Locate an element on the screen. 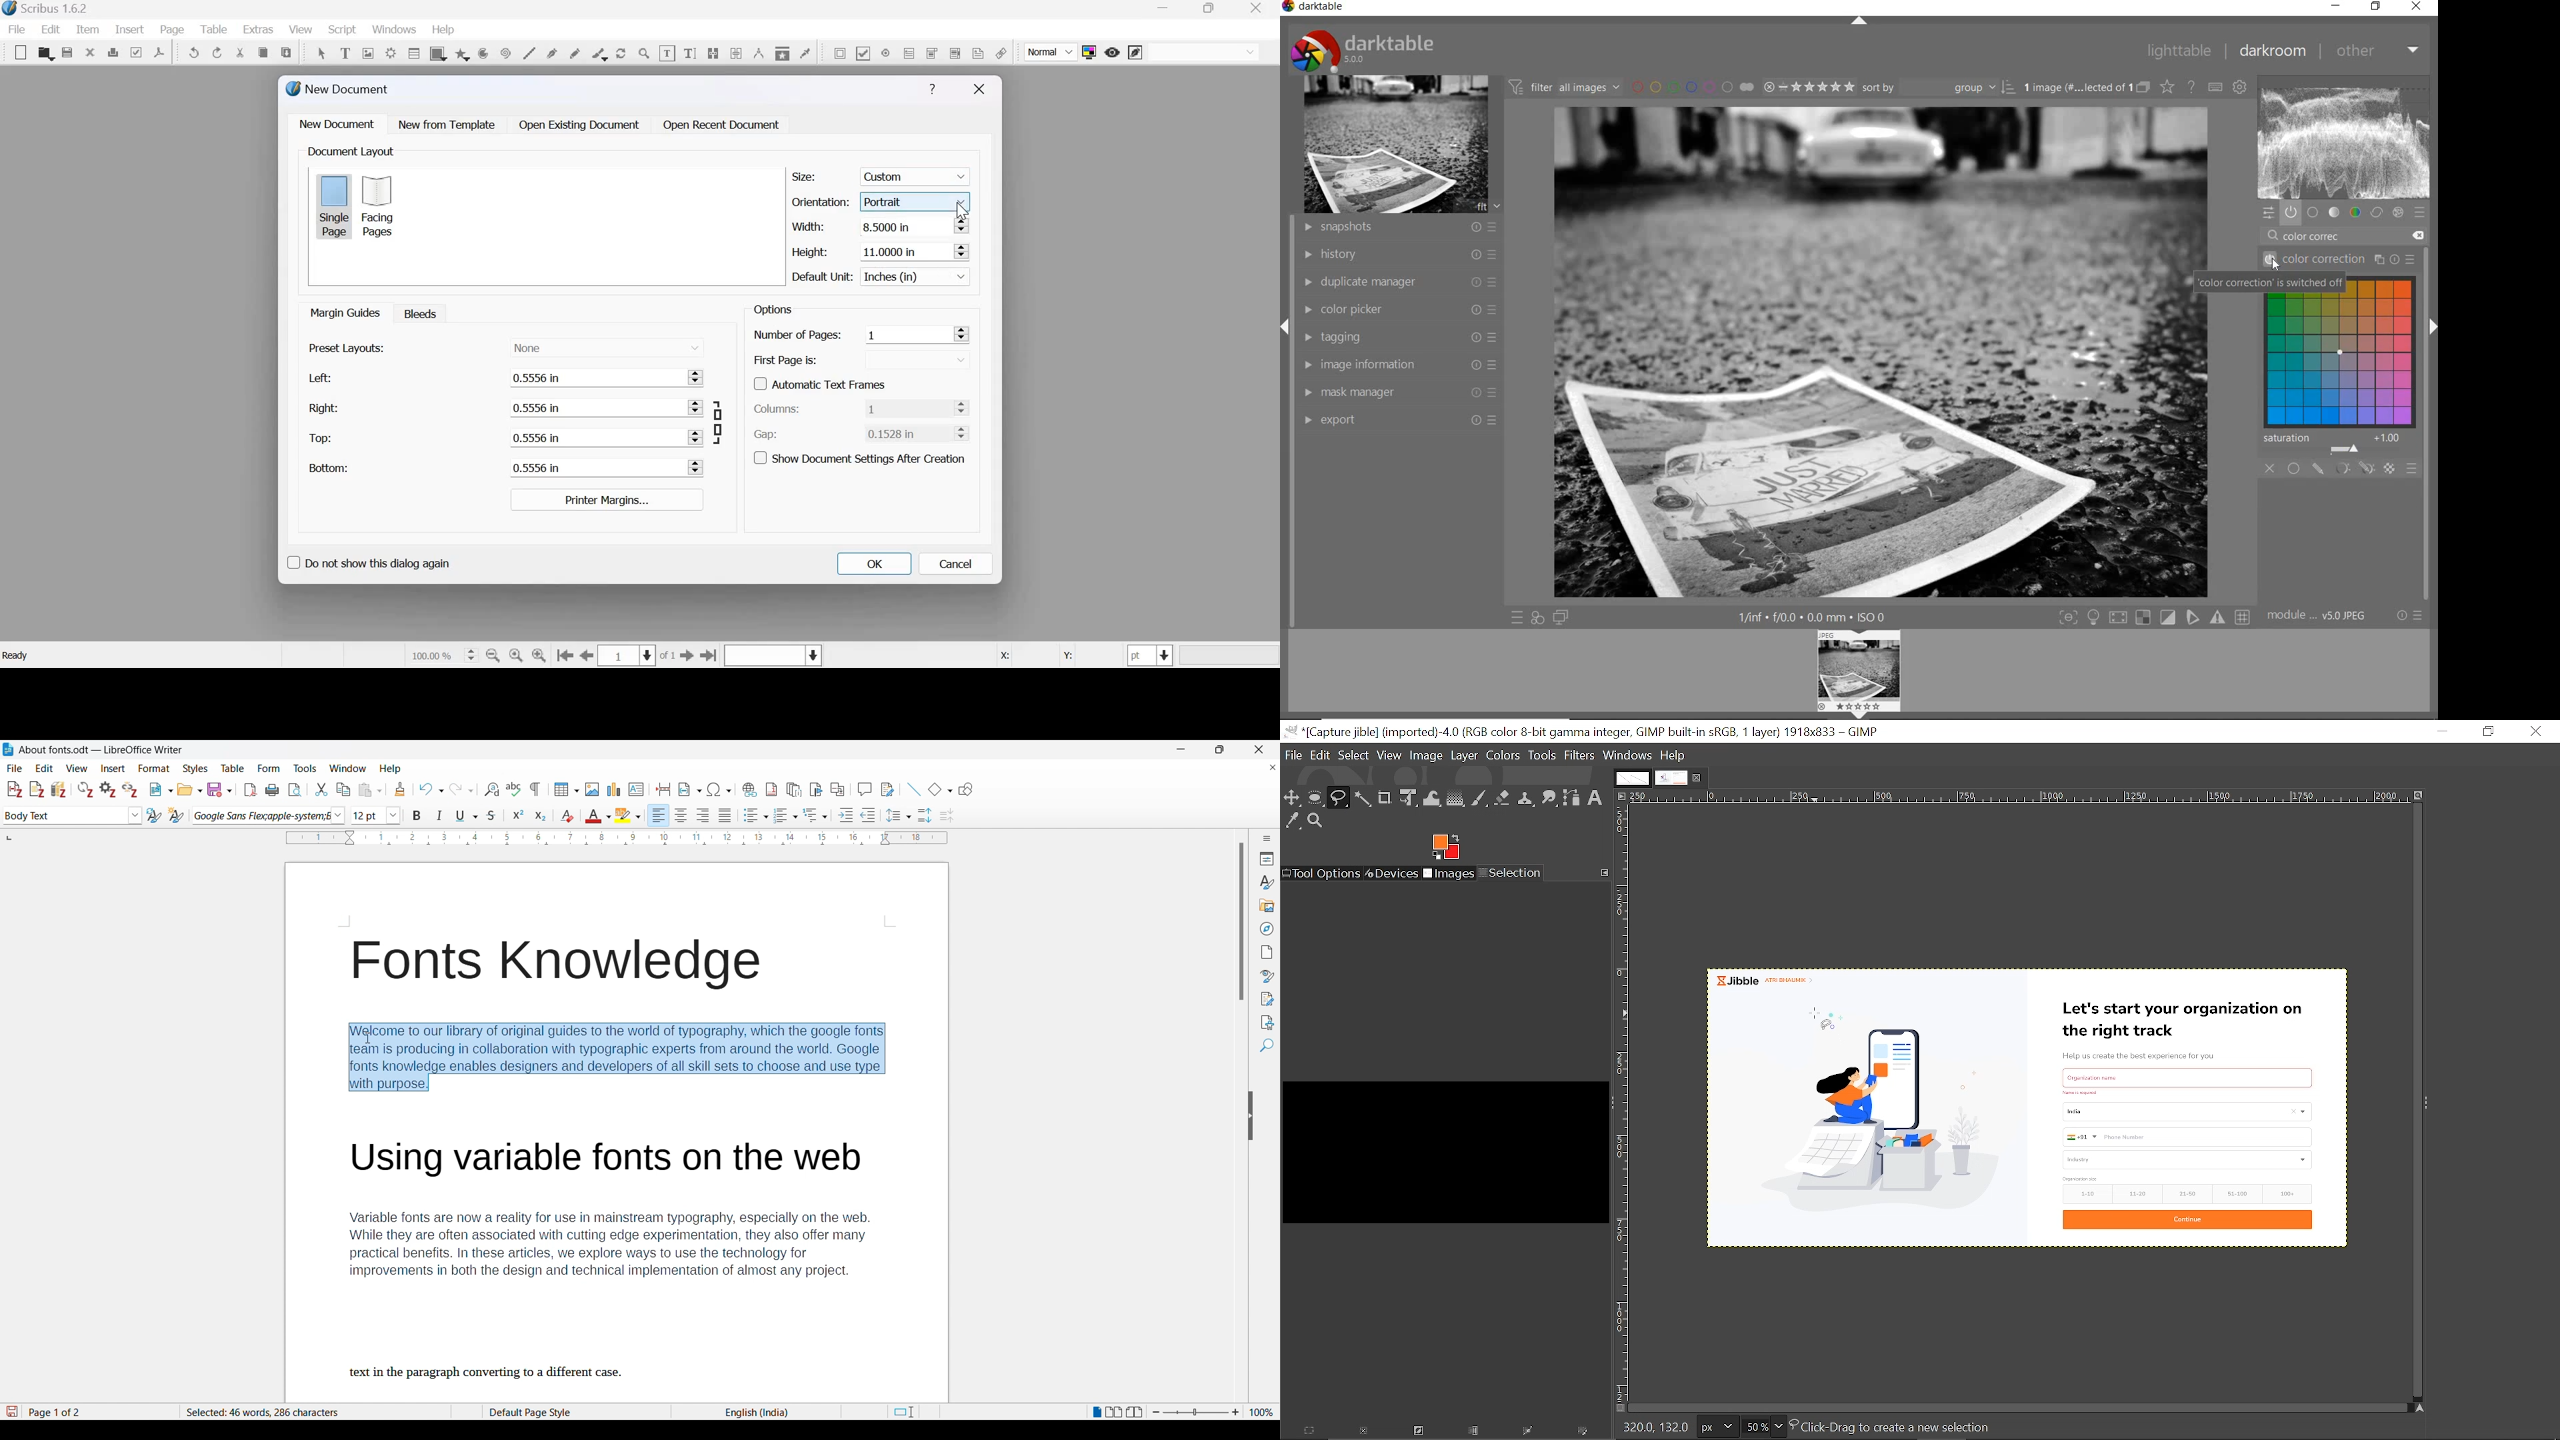 The height and width of the screenshot is (1456, 2576). Close interface is located at coordinates (1259, 749).